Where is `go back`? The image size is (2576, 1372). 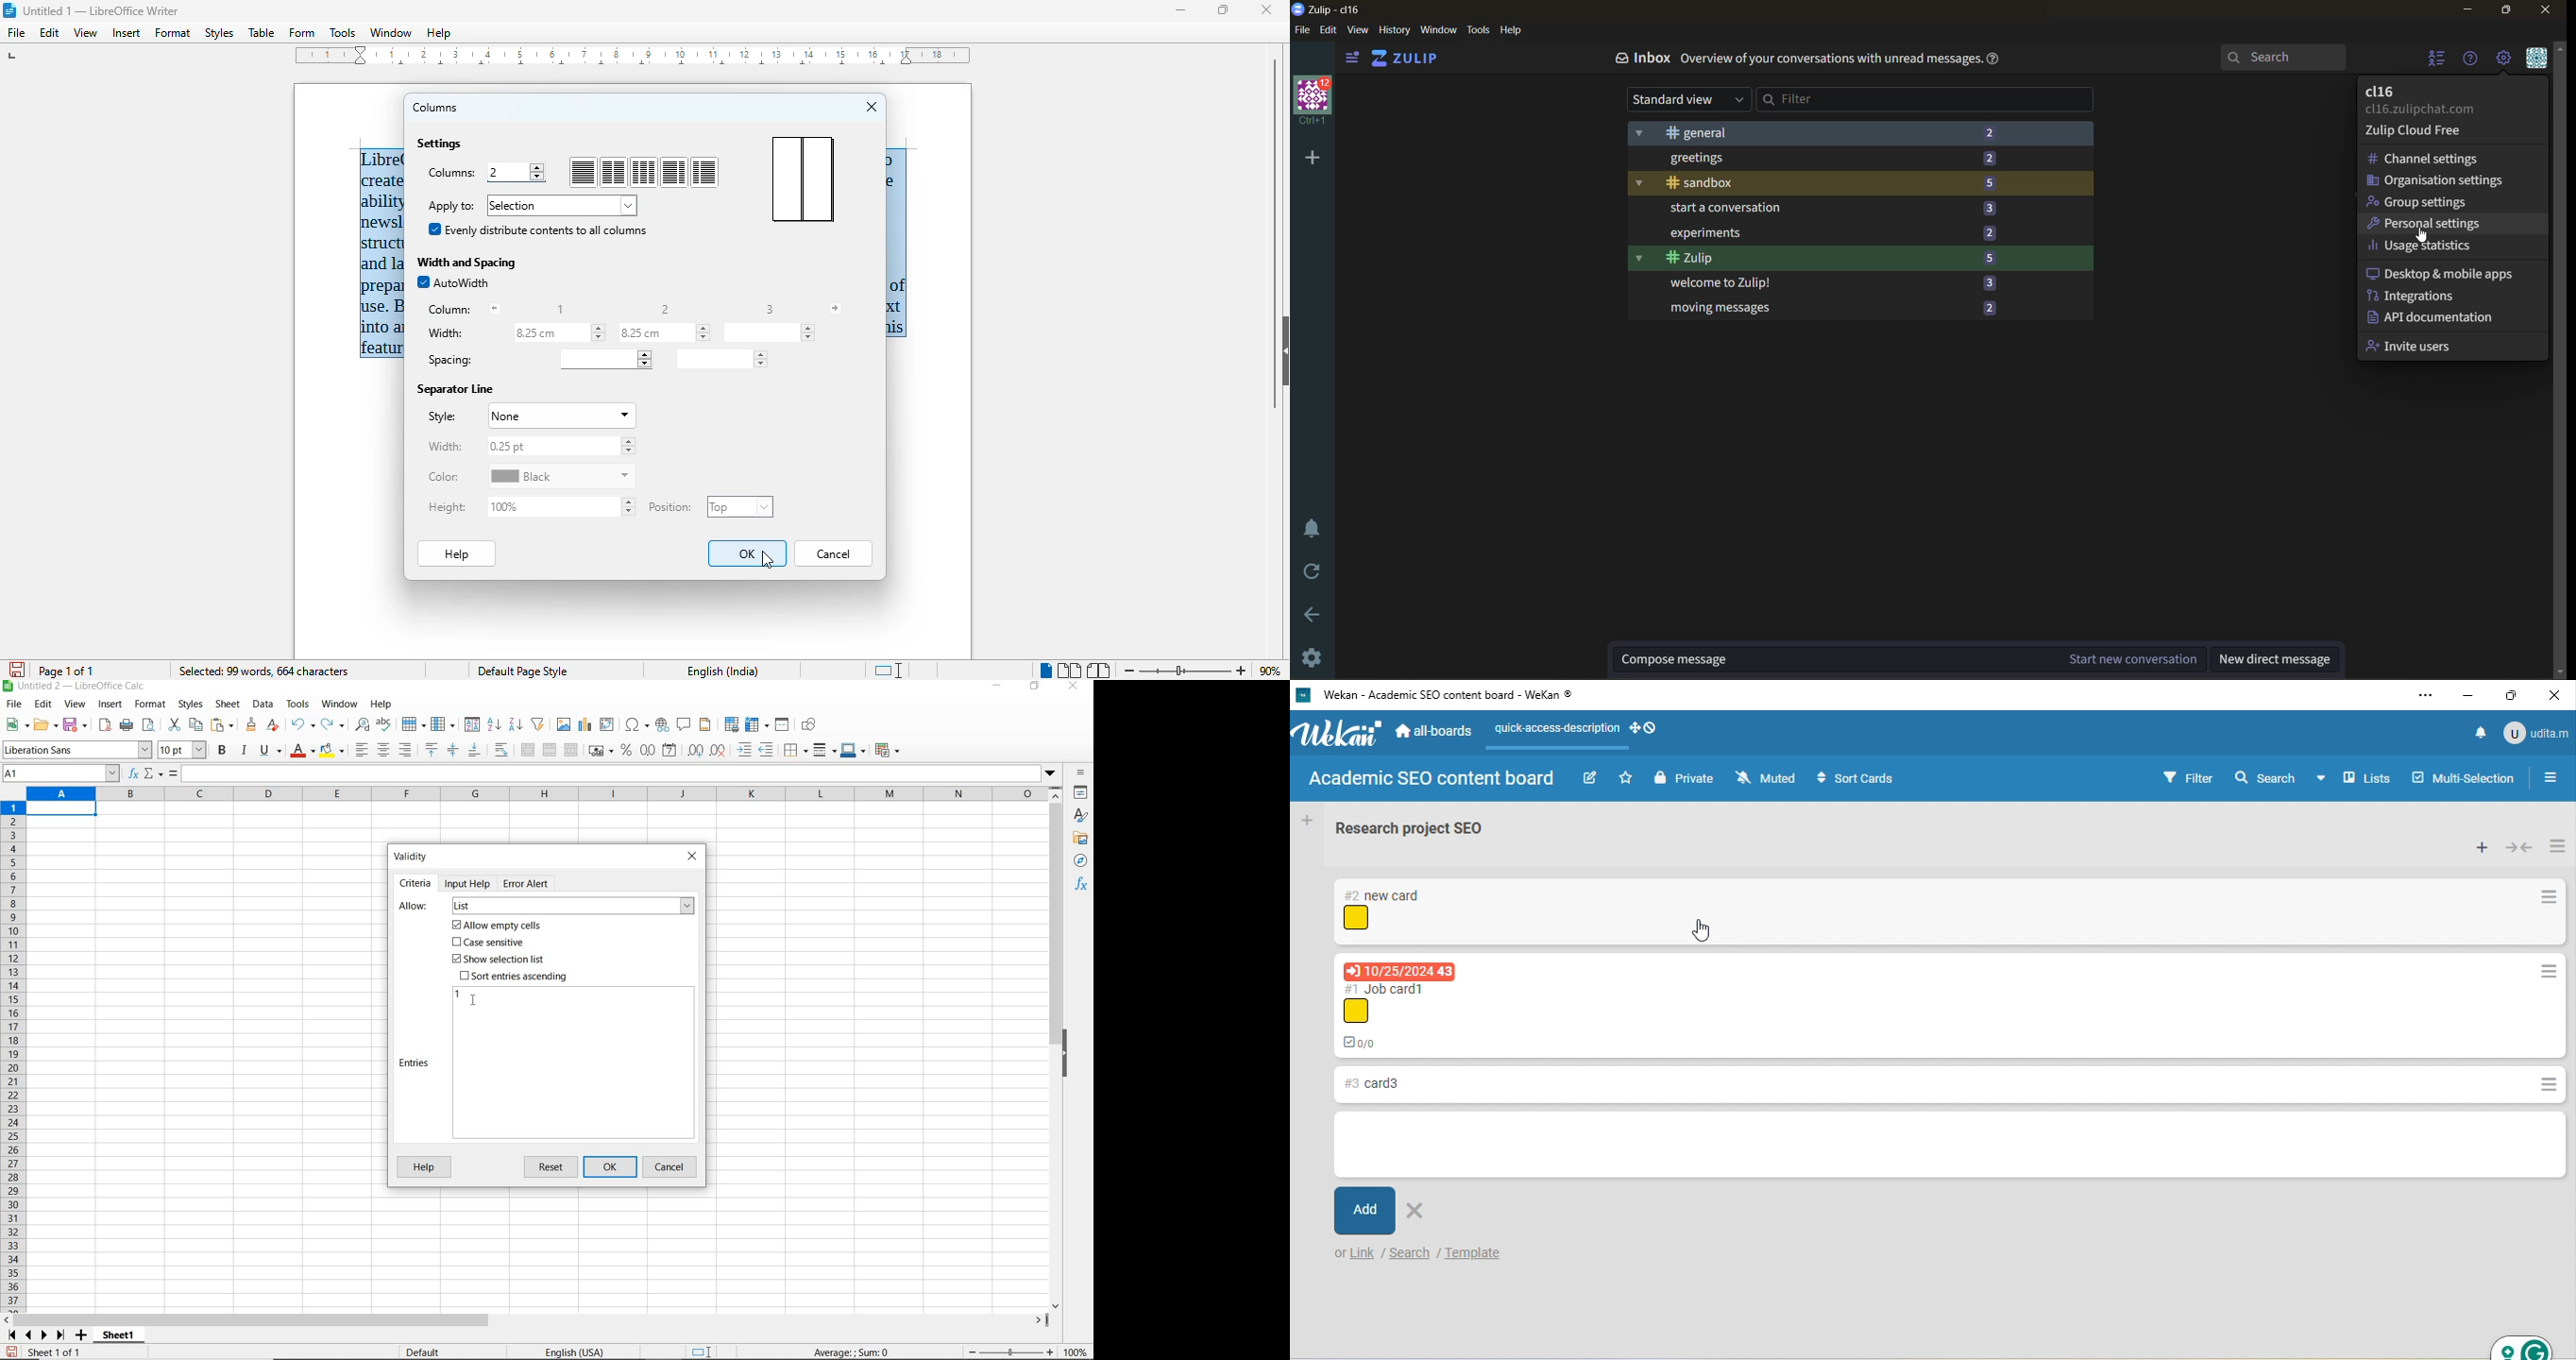 go back is located at coordinates (1316, 615).